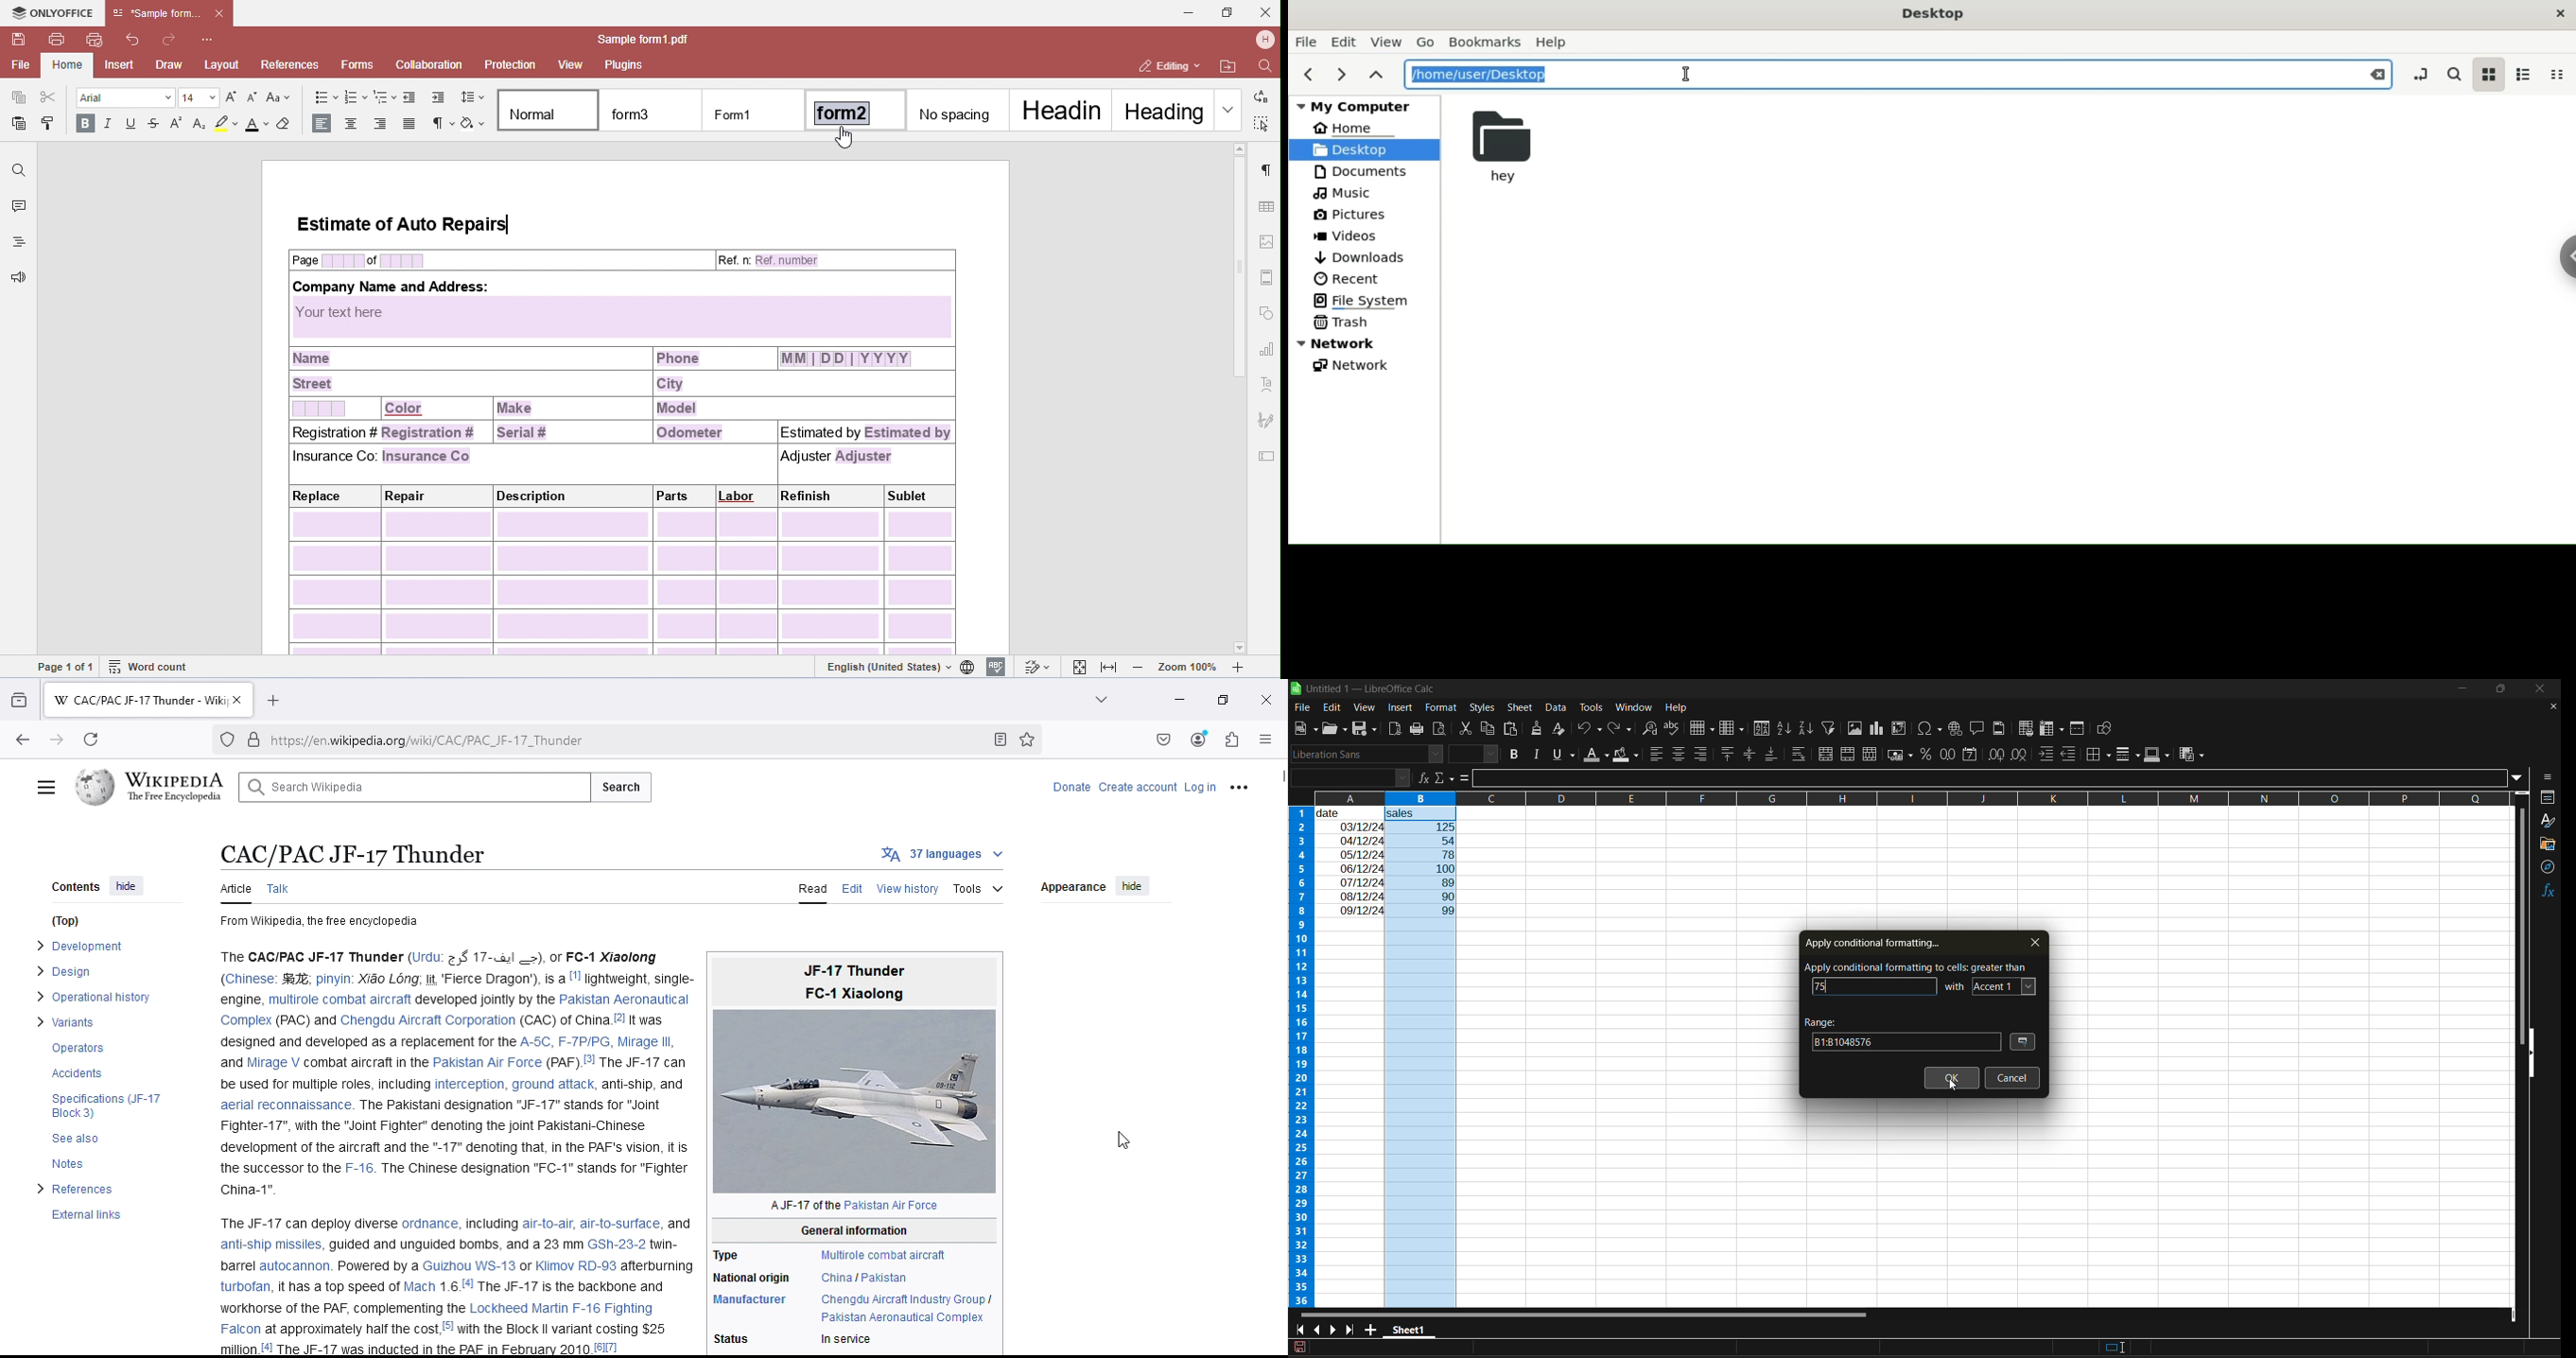  What do you see at coordinates (78, 1193) in the screenshot?
I see `> References` at bounding box center [78, 1193].